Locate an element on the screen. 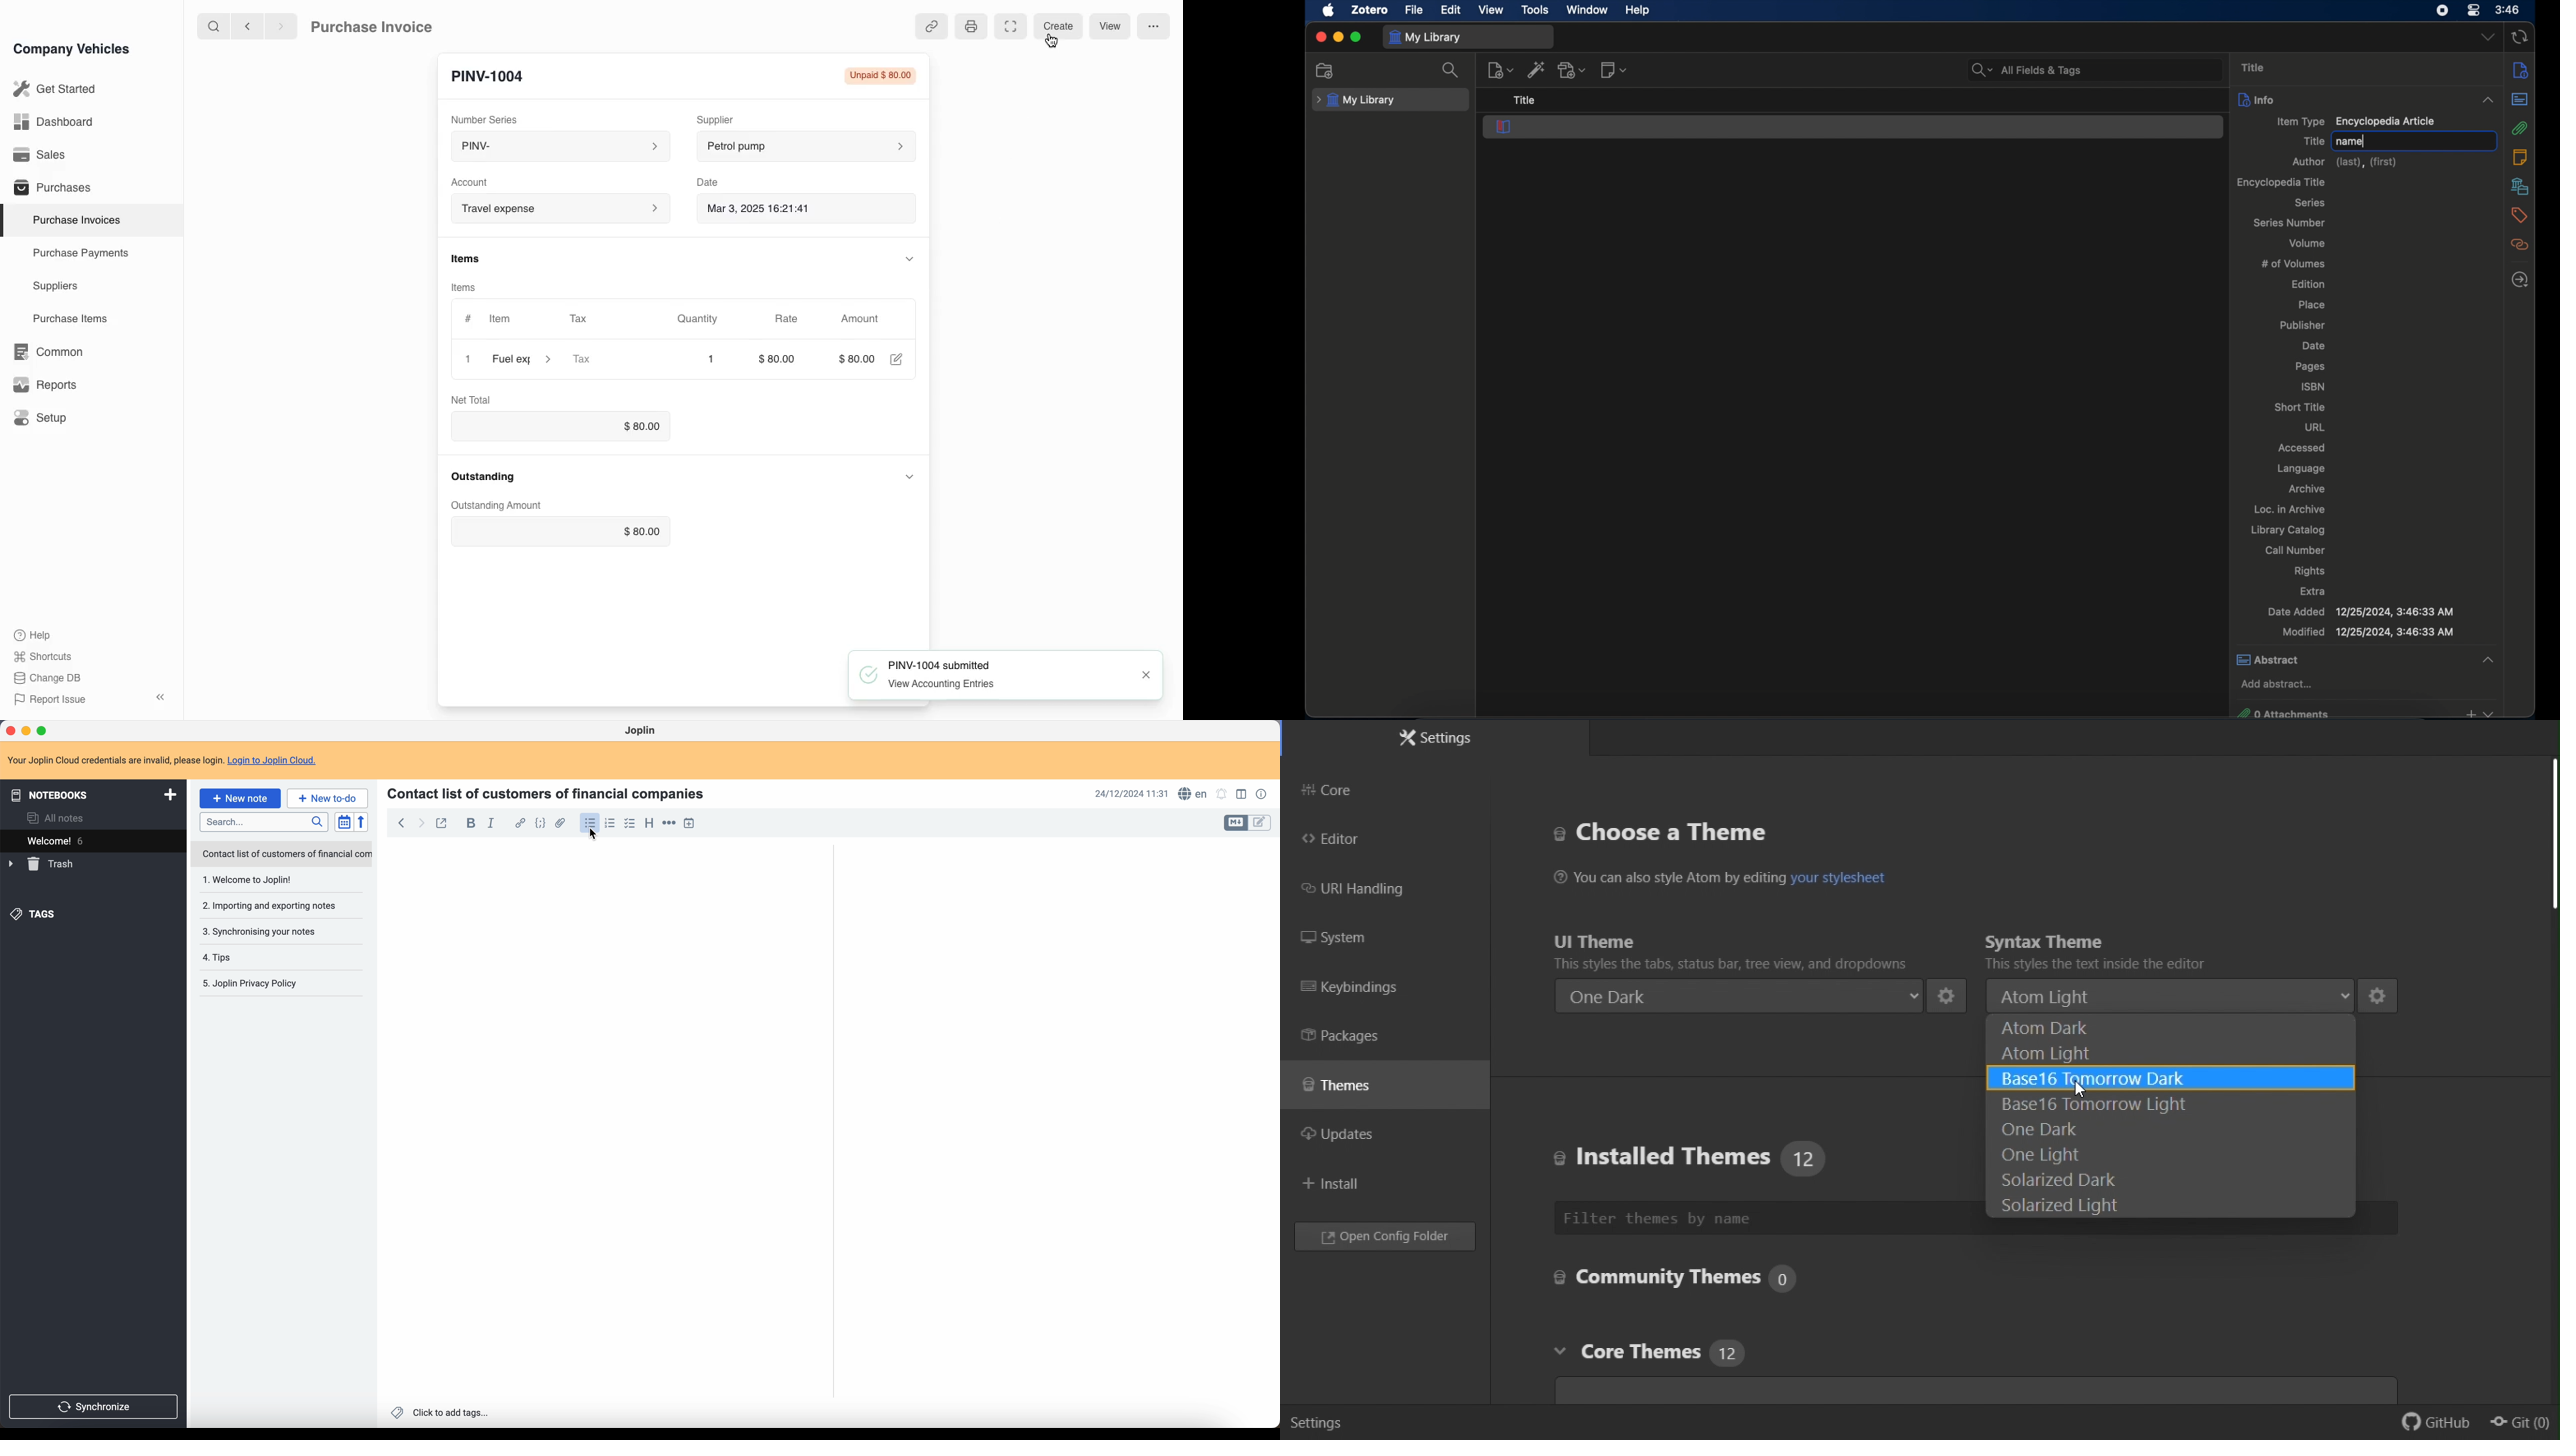  not submitted is located at coordinates (879, 77).